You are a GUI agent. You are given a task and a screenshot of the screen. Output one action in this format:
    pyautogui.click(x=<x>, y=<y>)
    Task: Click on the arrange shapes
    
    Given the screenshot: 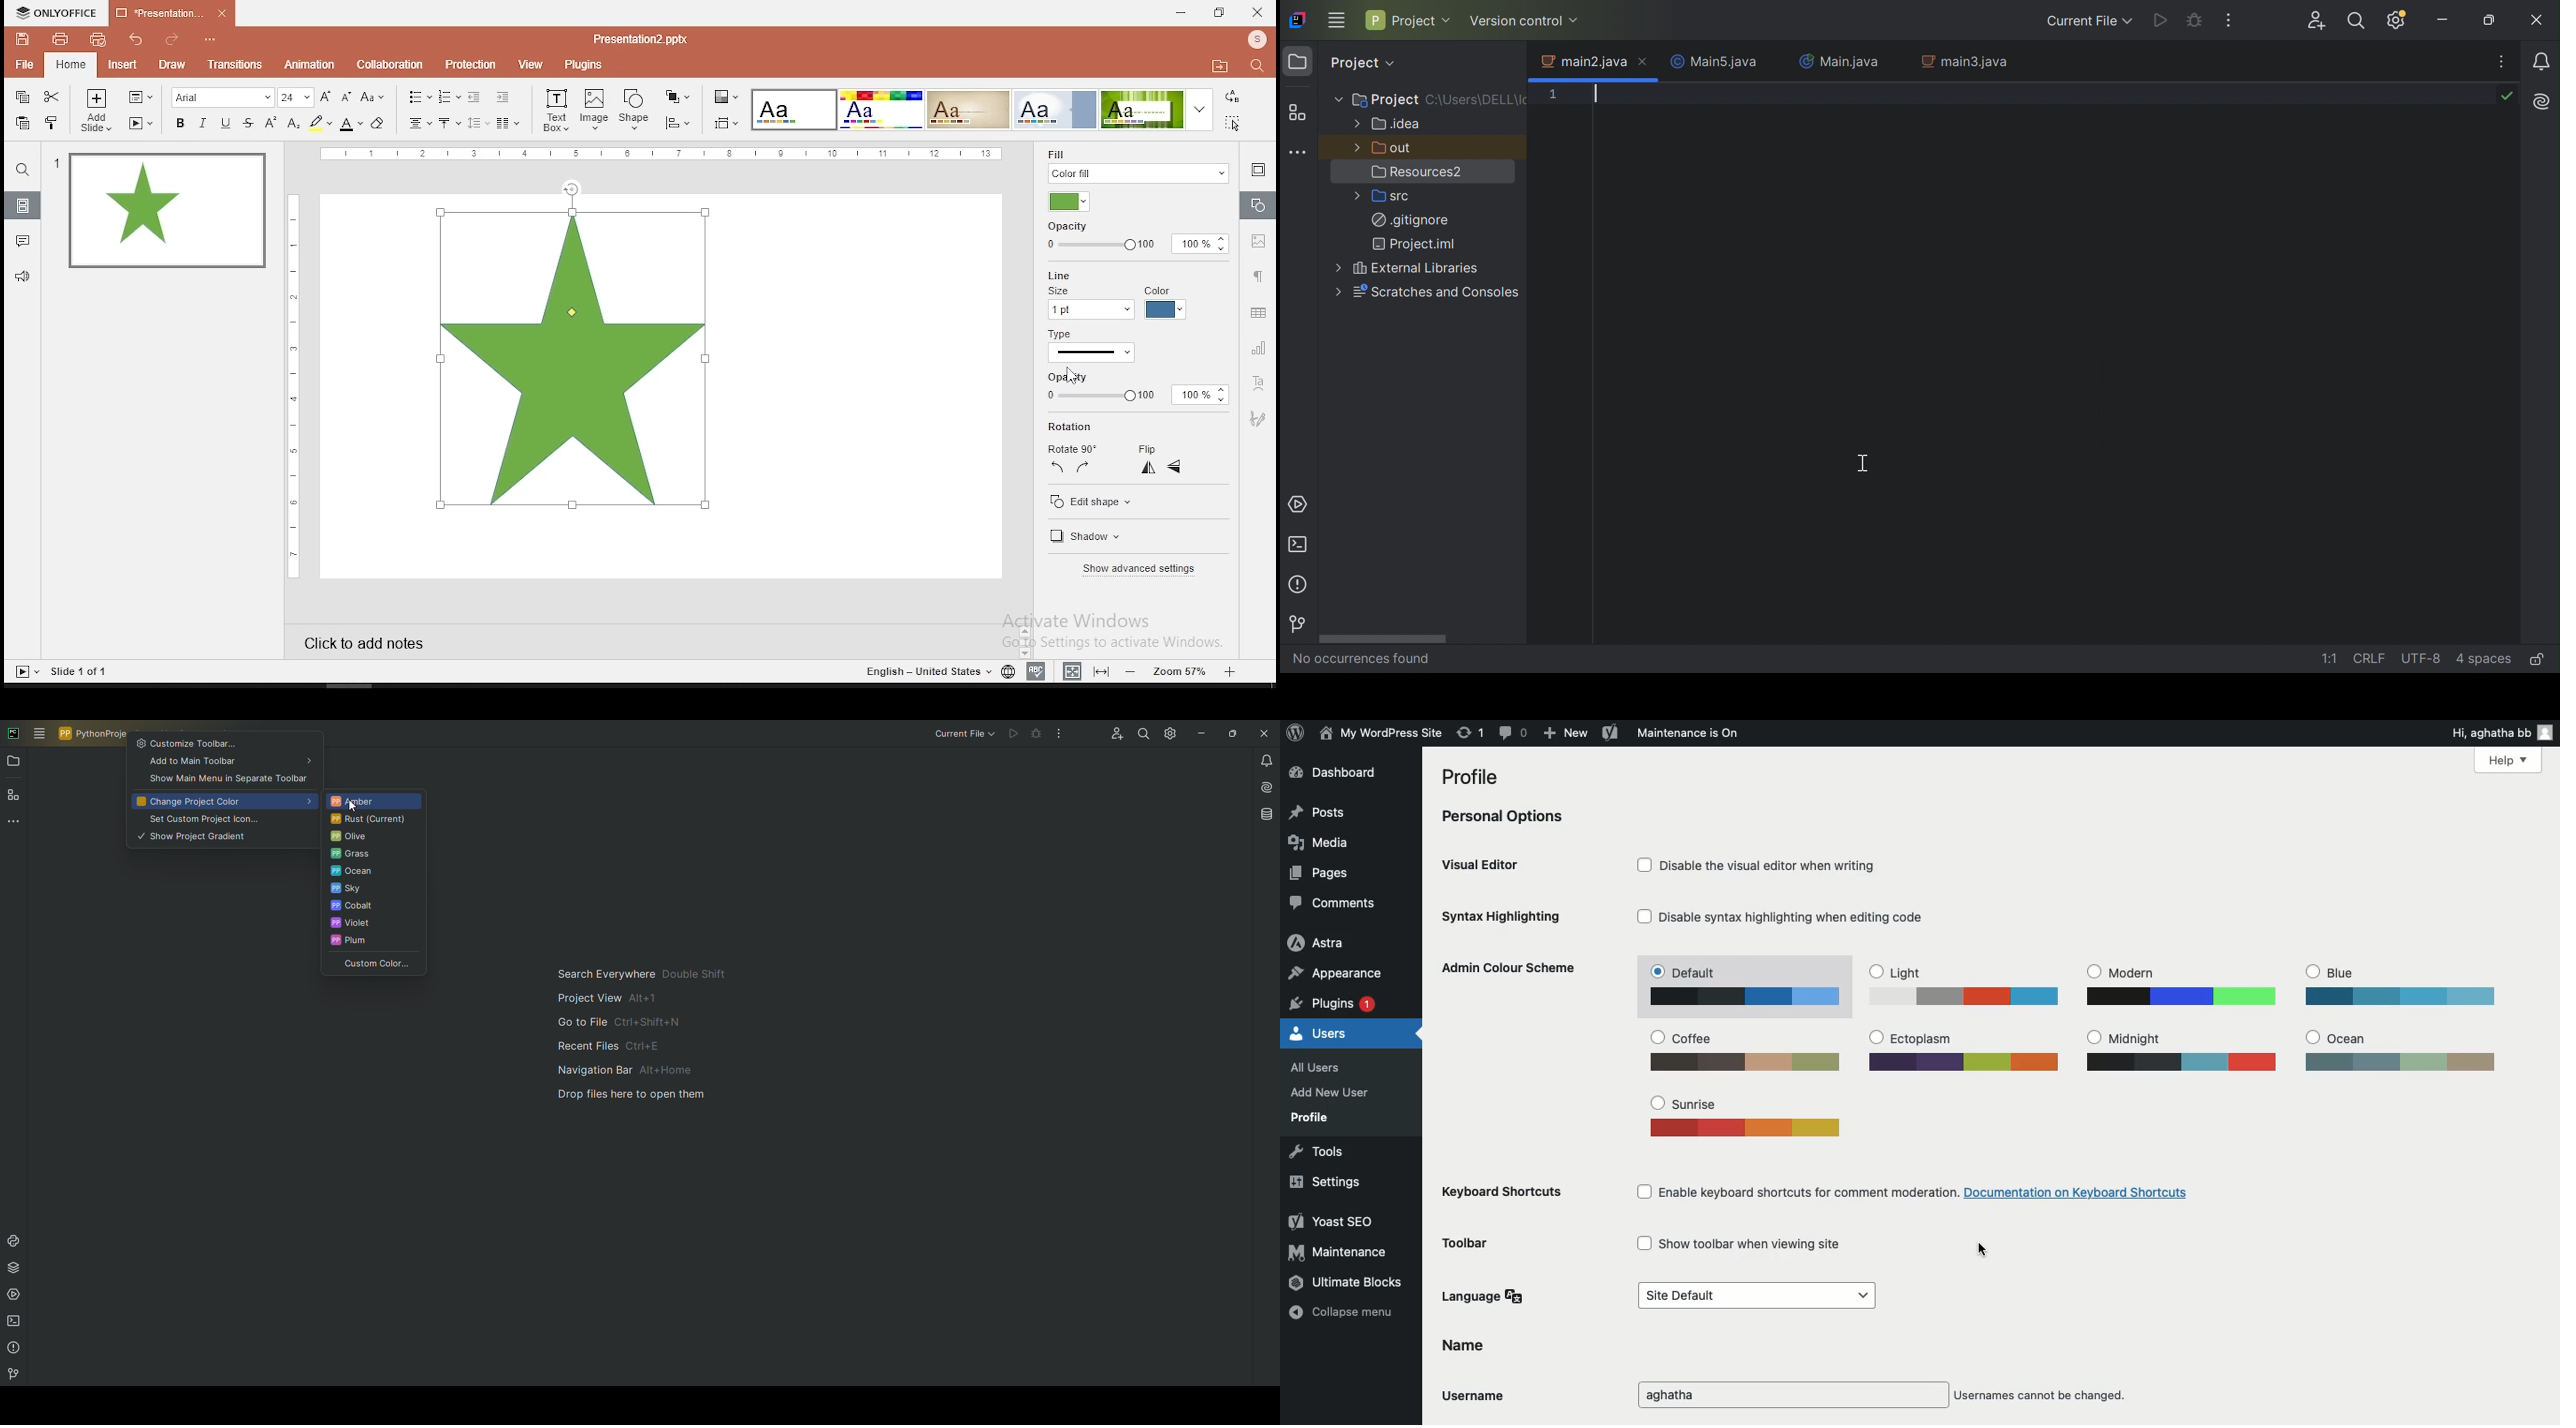 What is the action you would take?
    pyautogui.click(x=676, y=97)
    